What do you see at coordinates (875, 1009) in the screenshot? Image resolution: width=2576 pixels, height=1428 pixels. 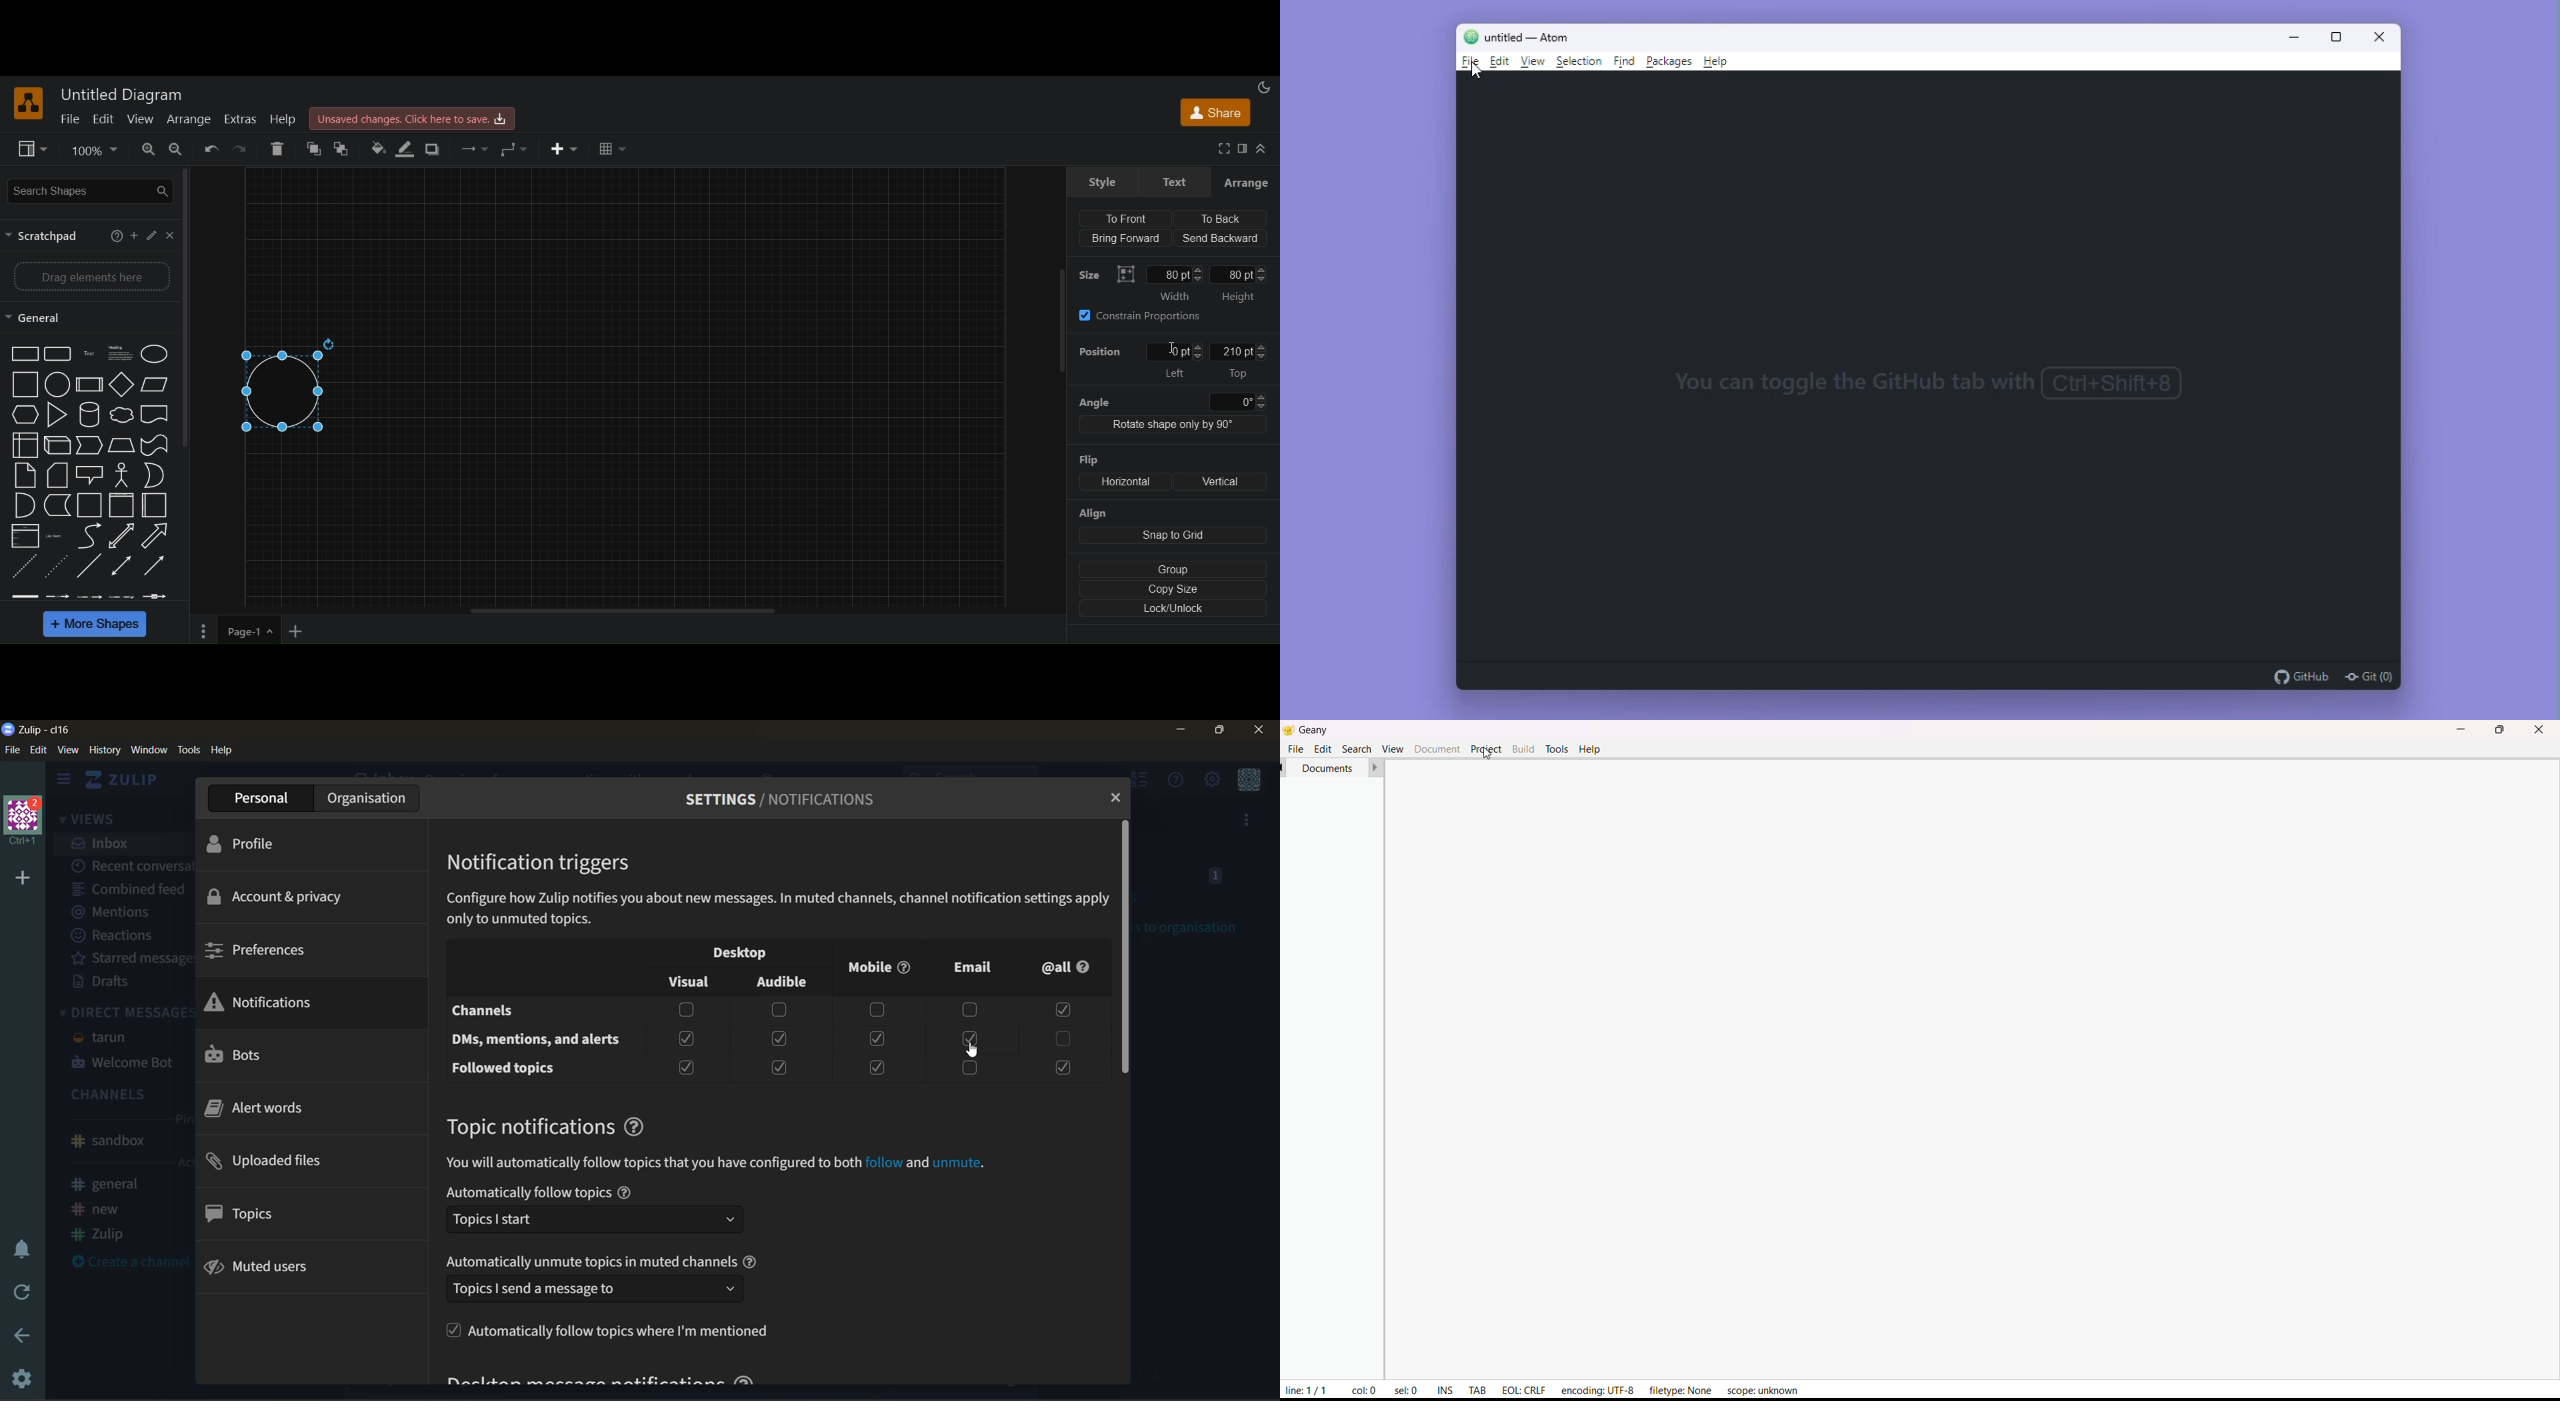 I see `checkbox` at bounding box center [875, 1009].